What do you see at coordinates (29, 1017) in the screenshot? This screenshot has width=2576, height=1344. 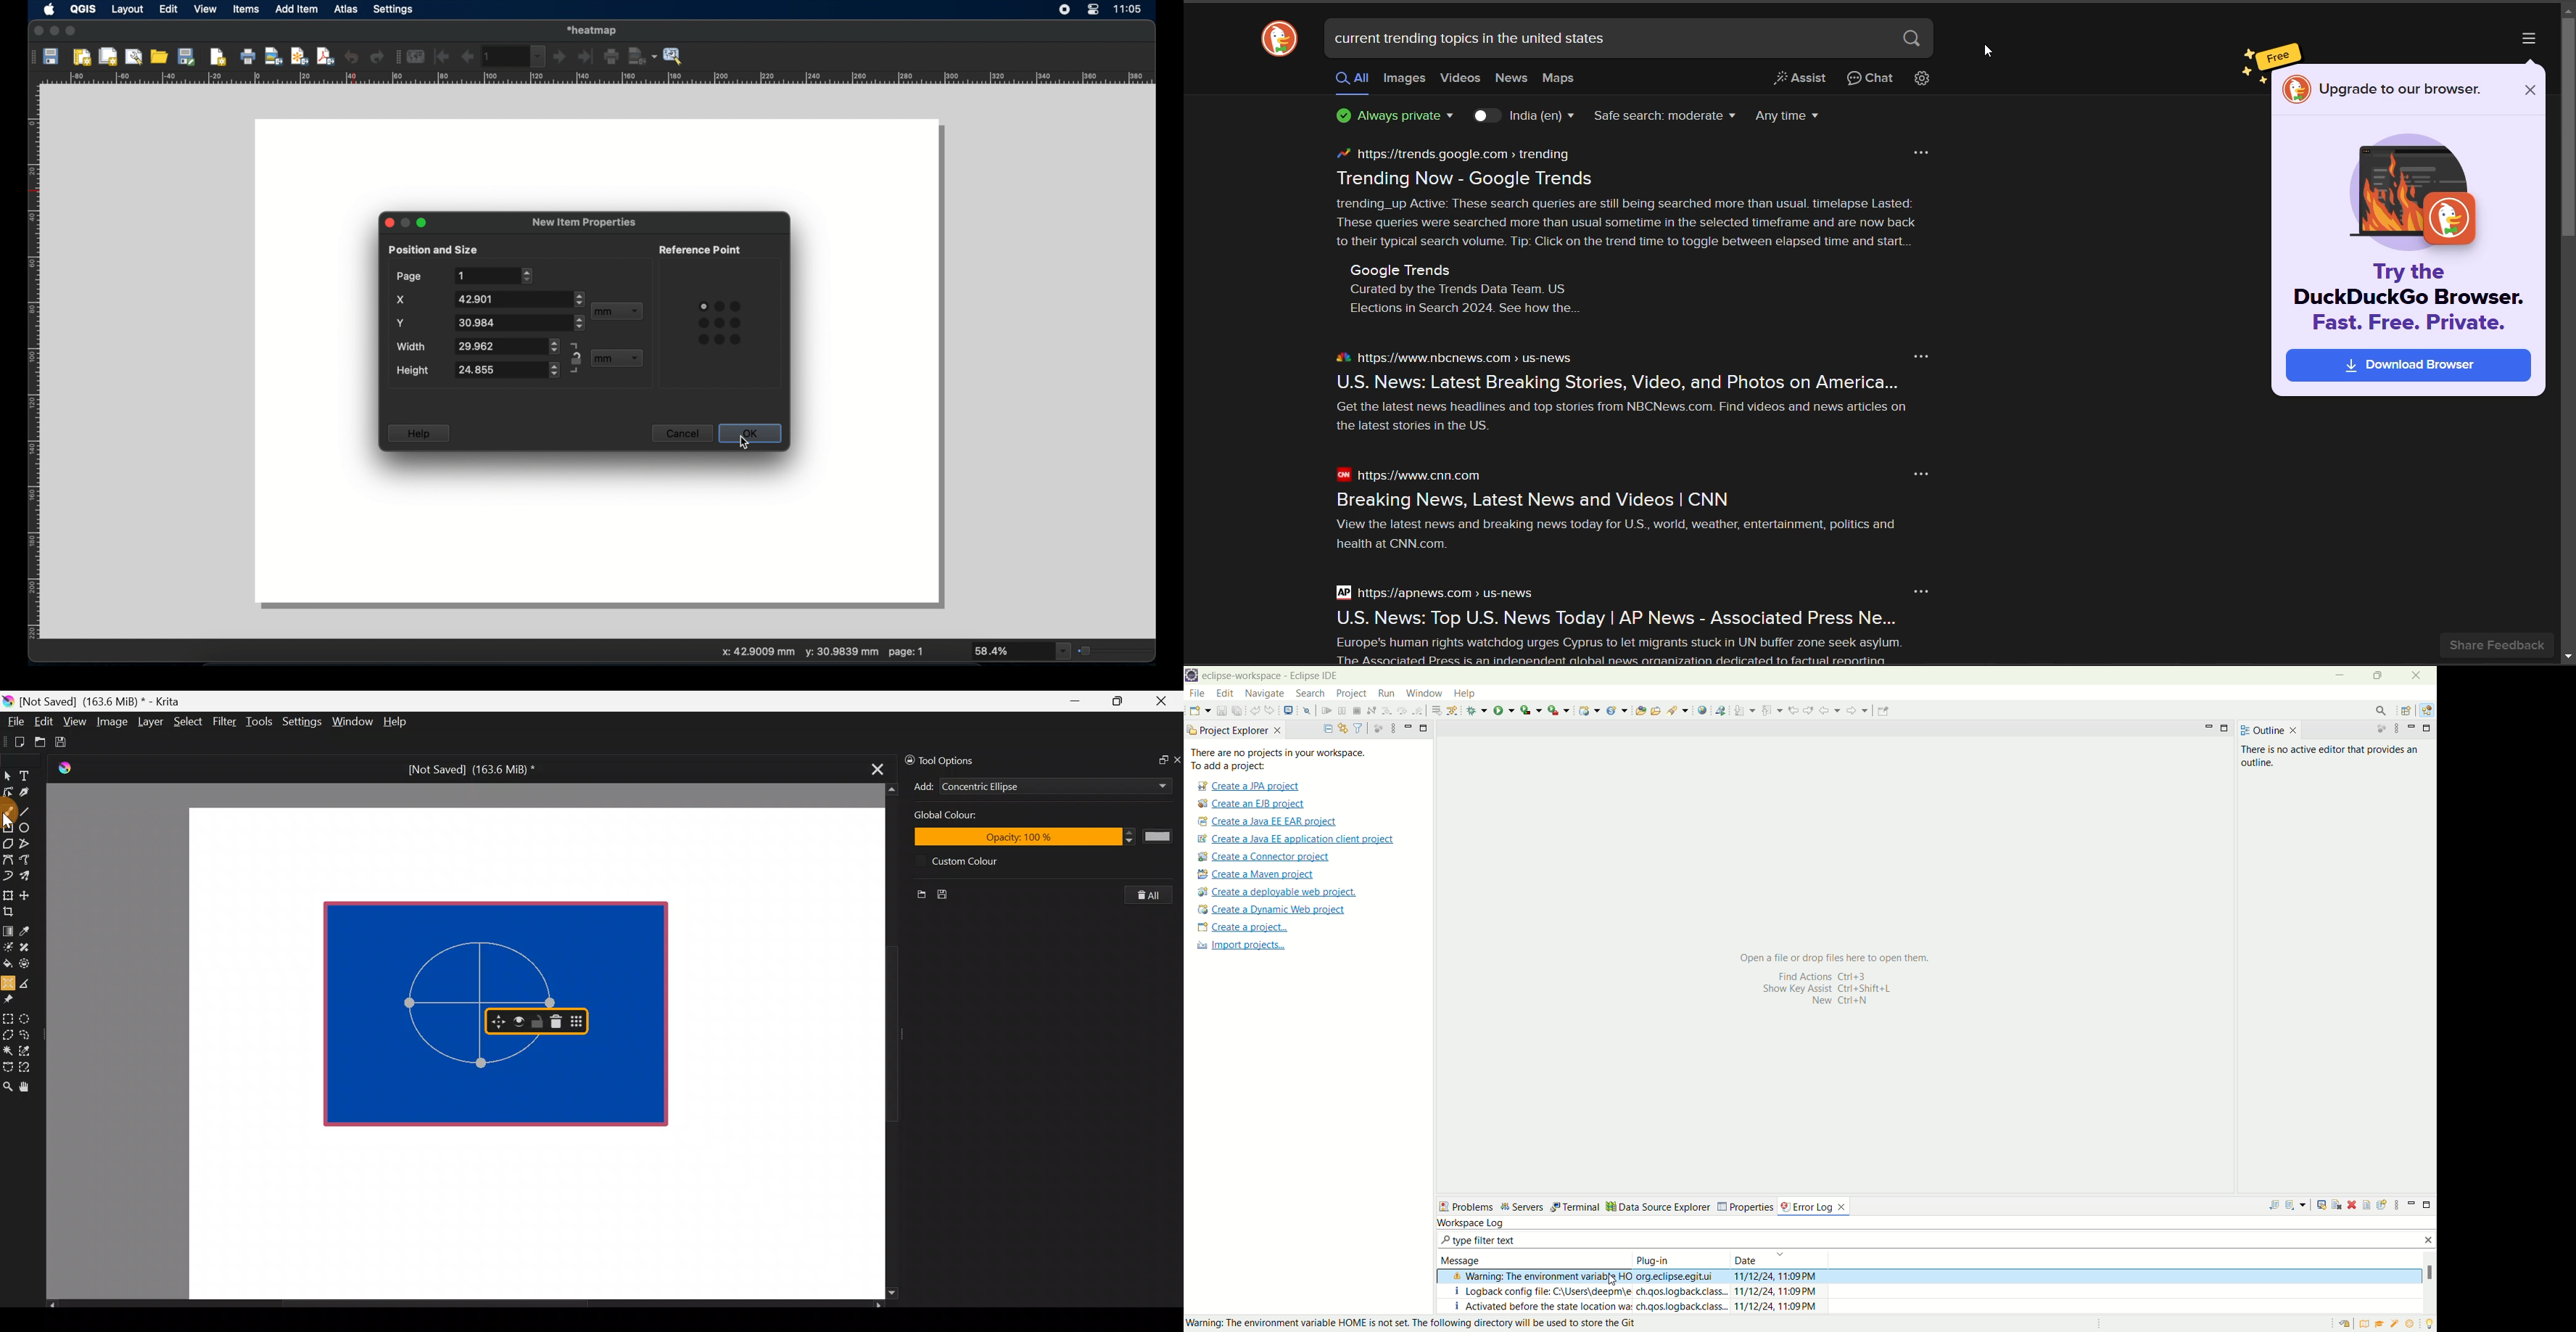 I see `Elliptical selection tool` at bounding box center [29, 1017].